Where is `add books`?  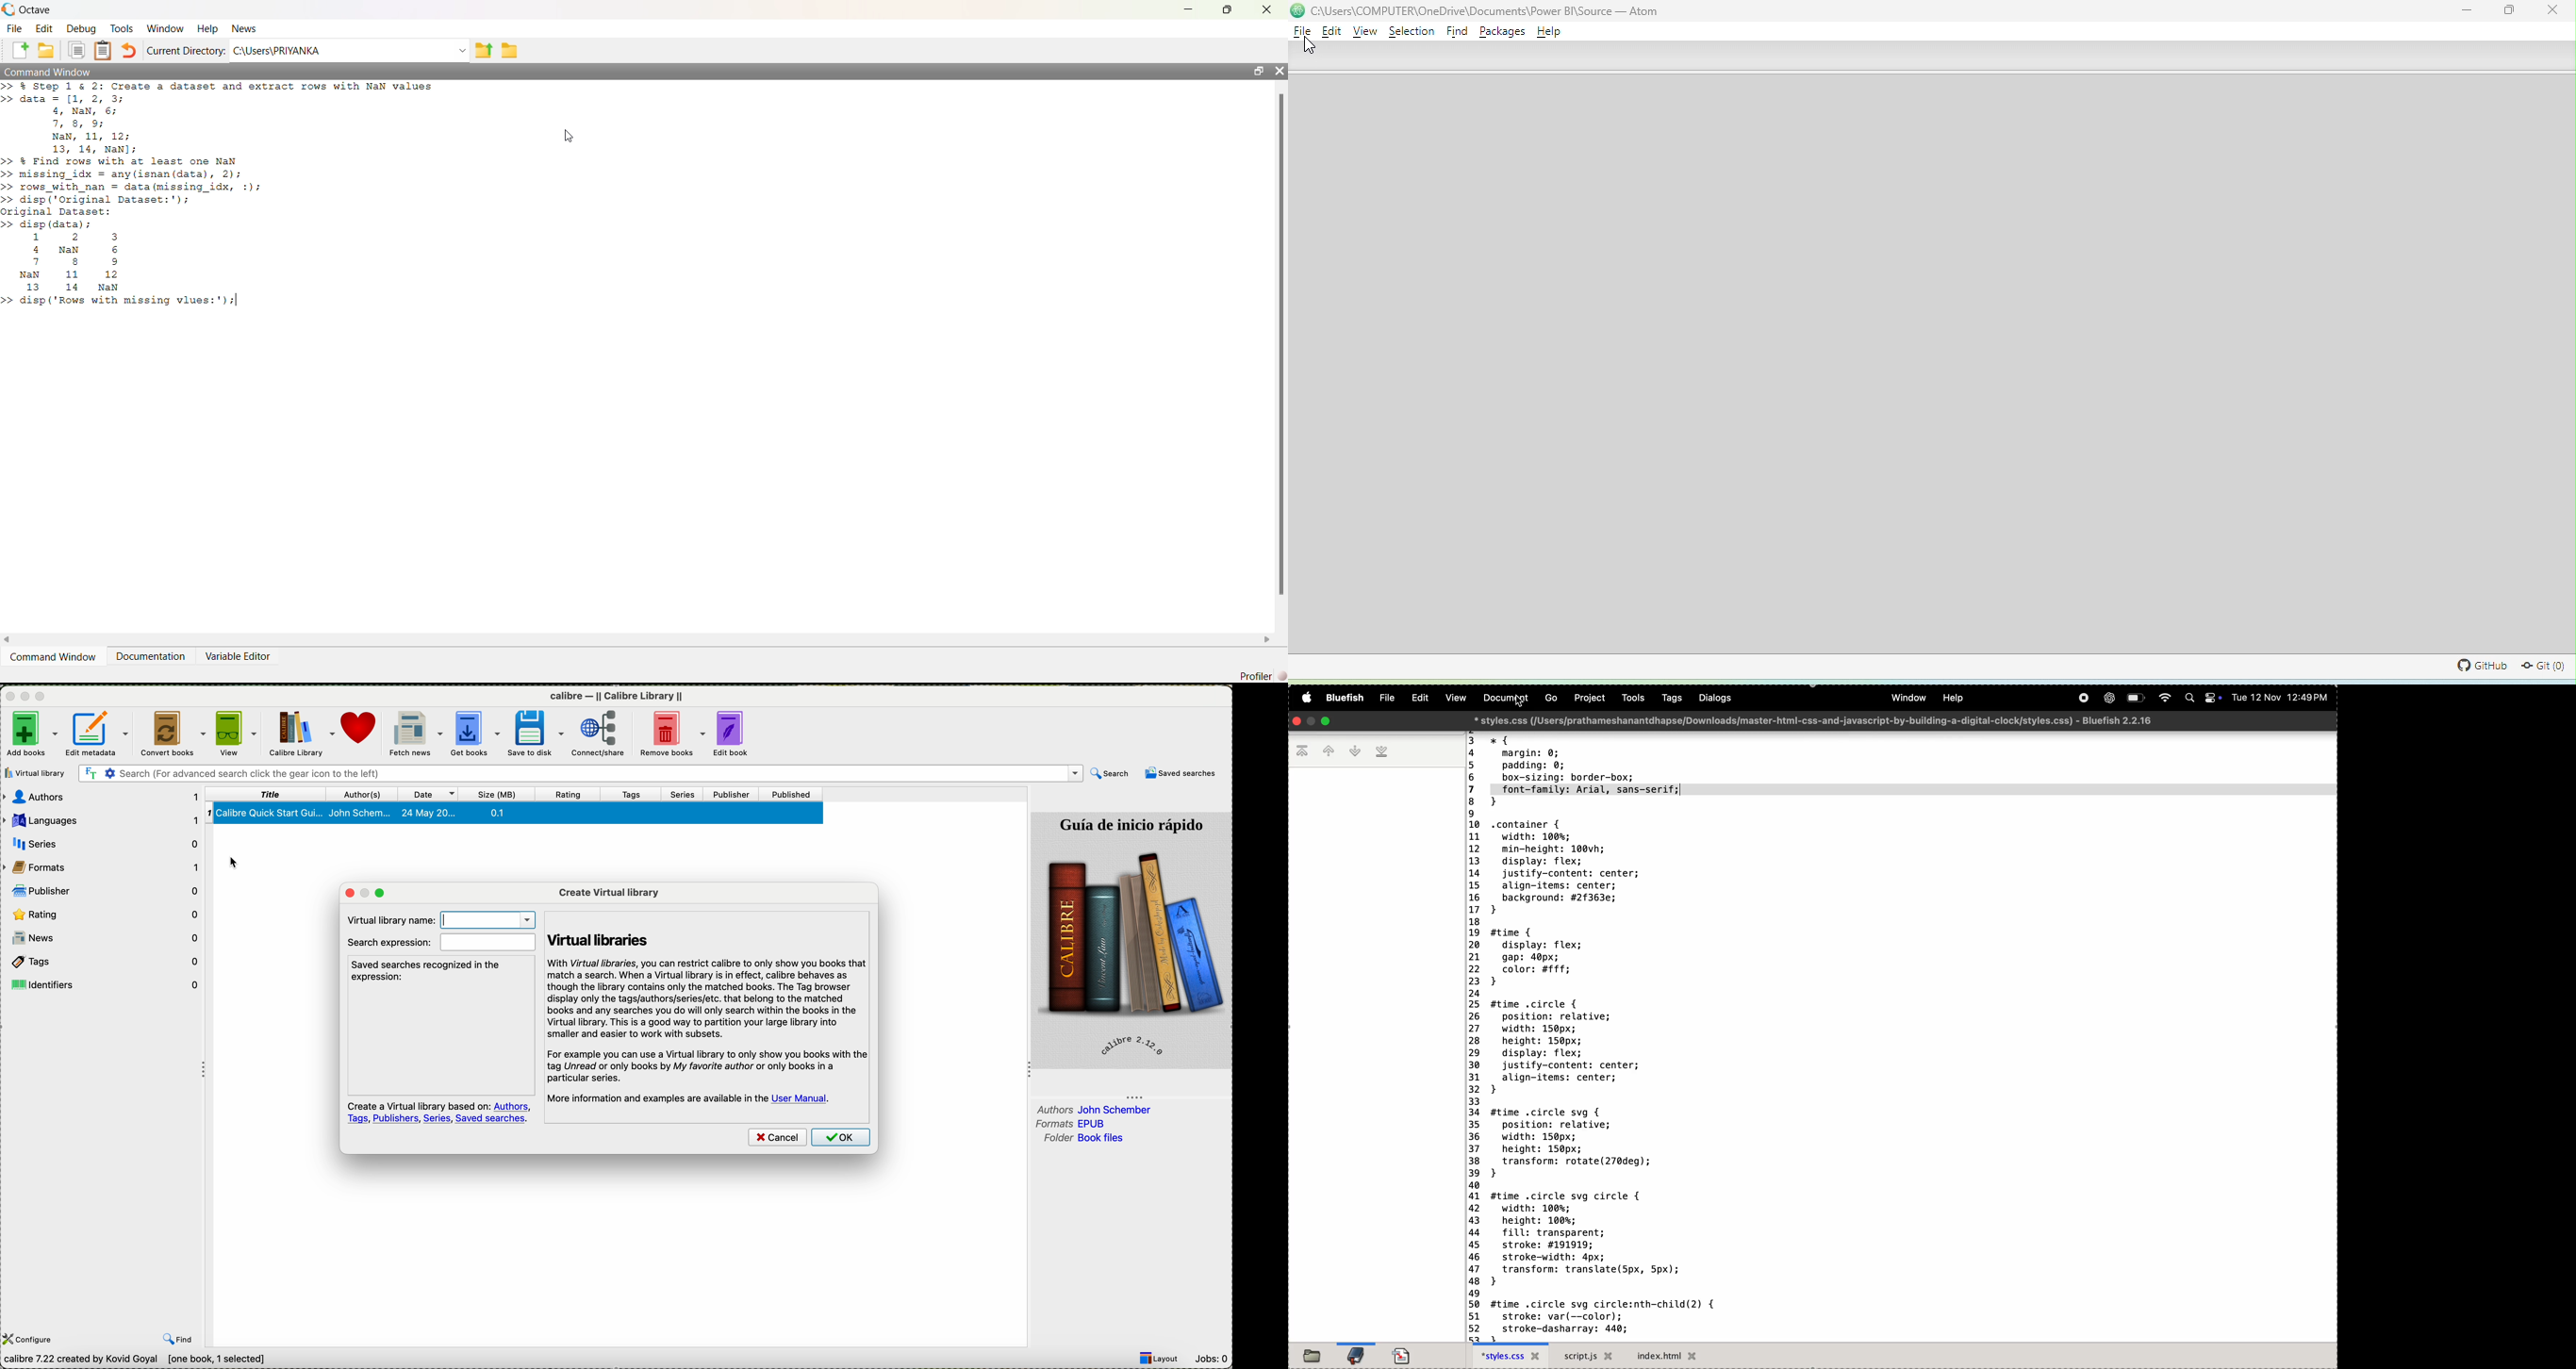 add books is located at coordinates (30, 733).